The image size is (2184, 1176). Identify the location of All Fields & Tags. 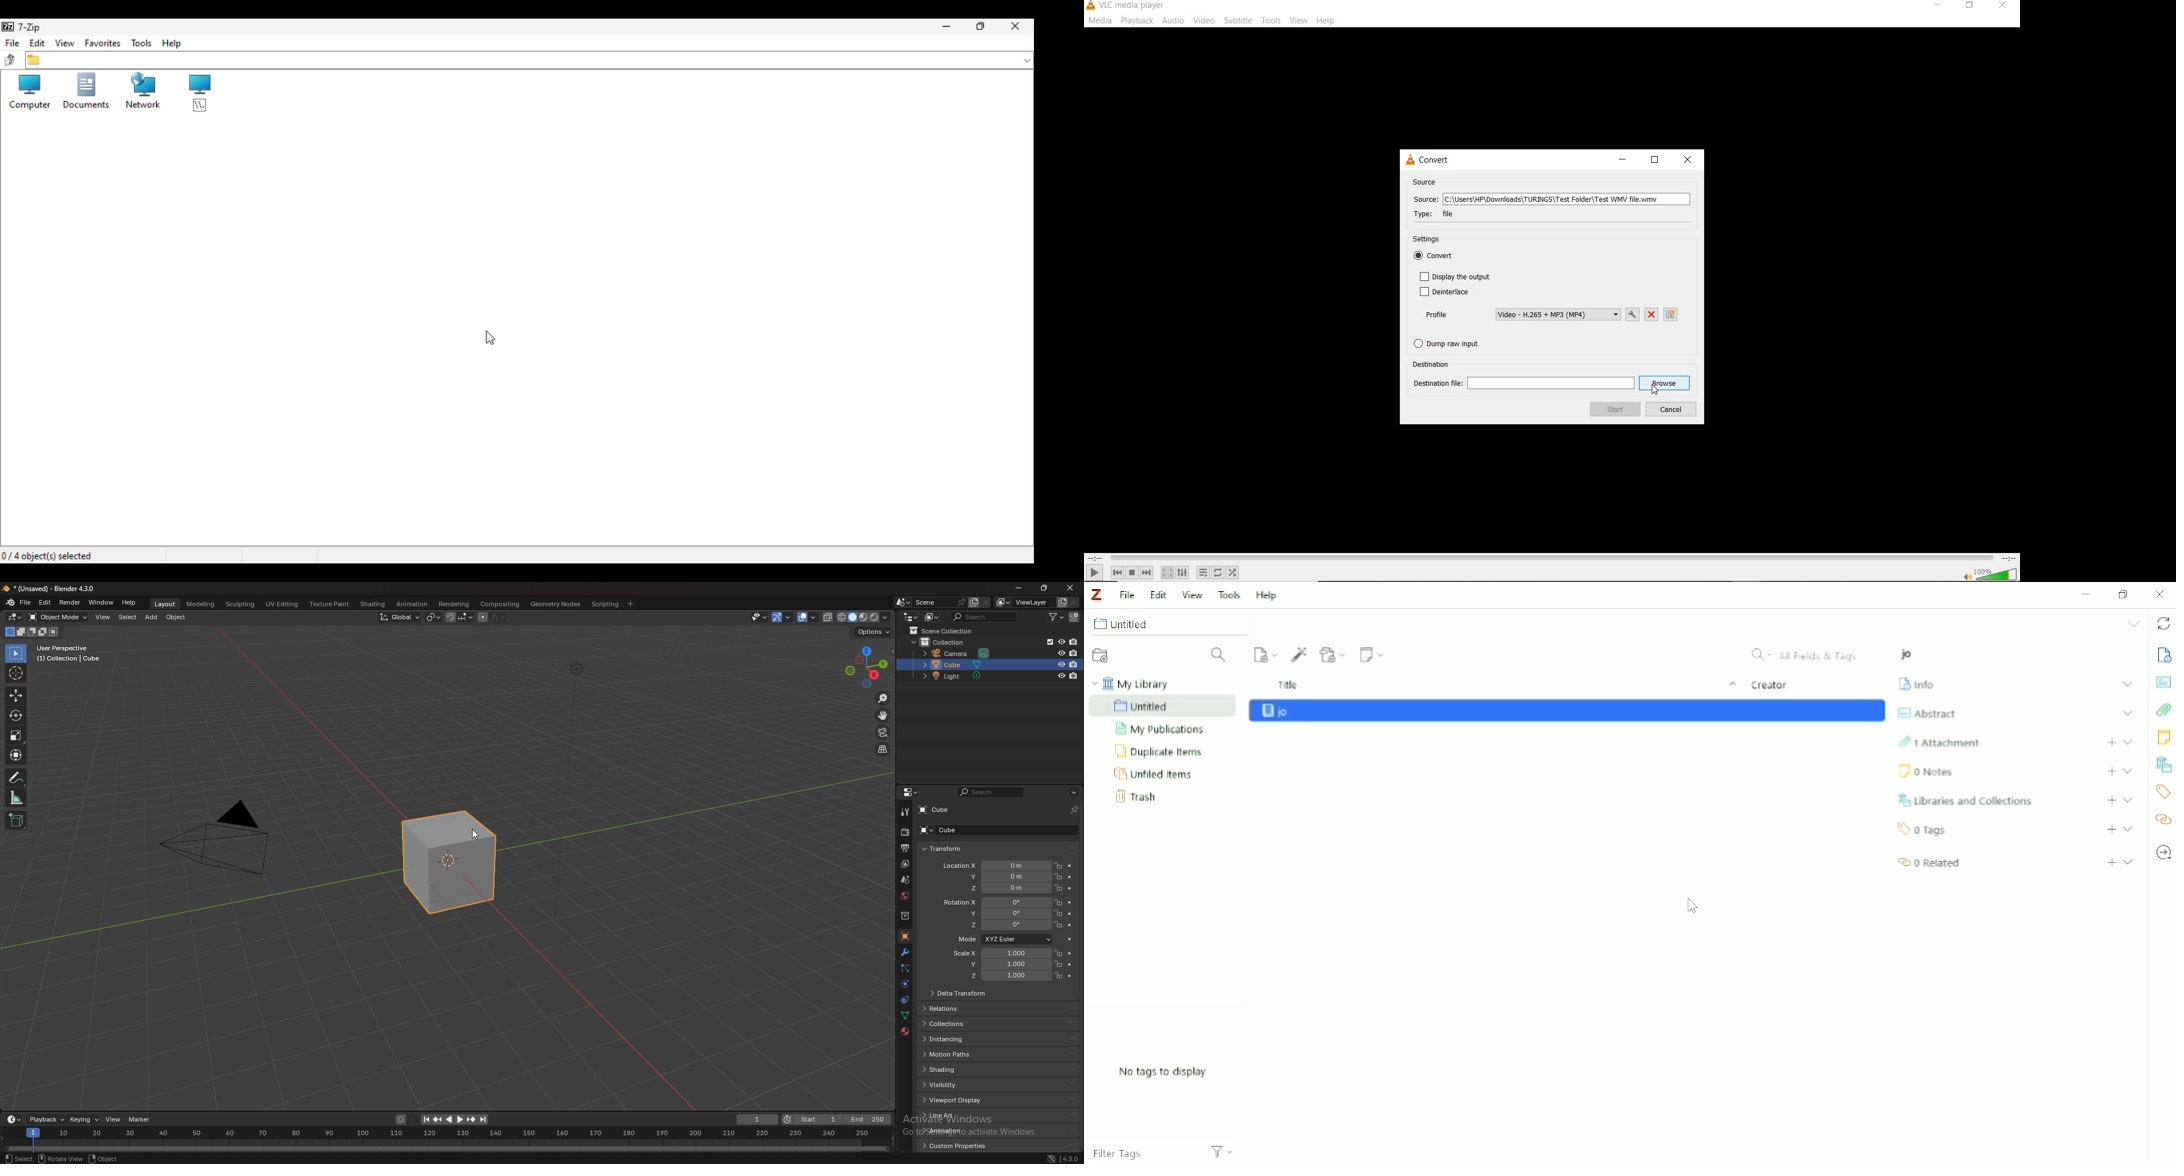
(1807, 653).